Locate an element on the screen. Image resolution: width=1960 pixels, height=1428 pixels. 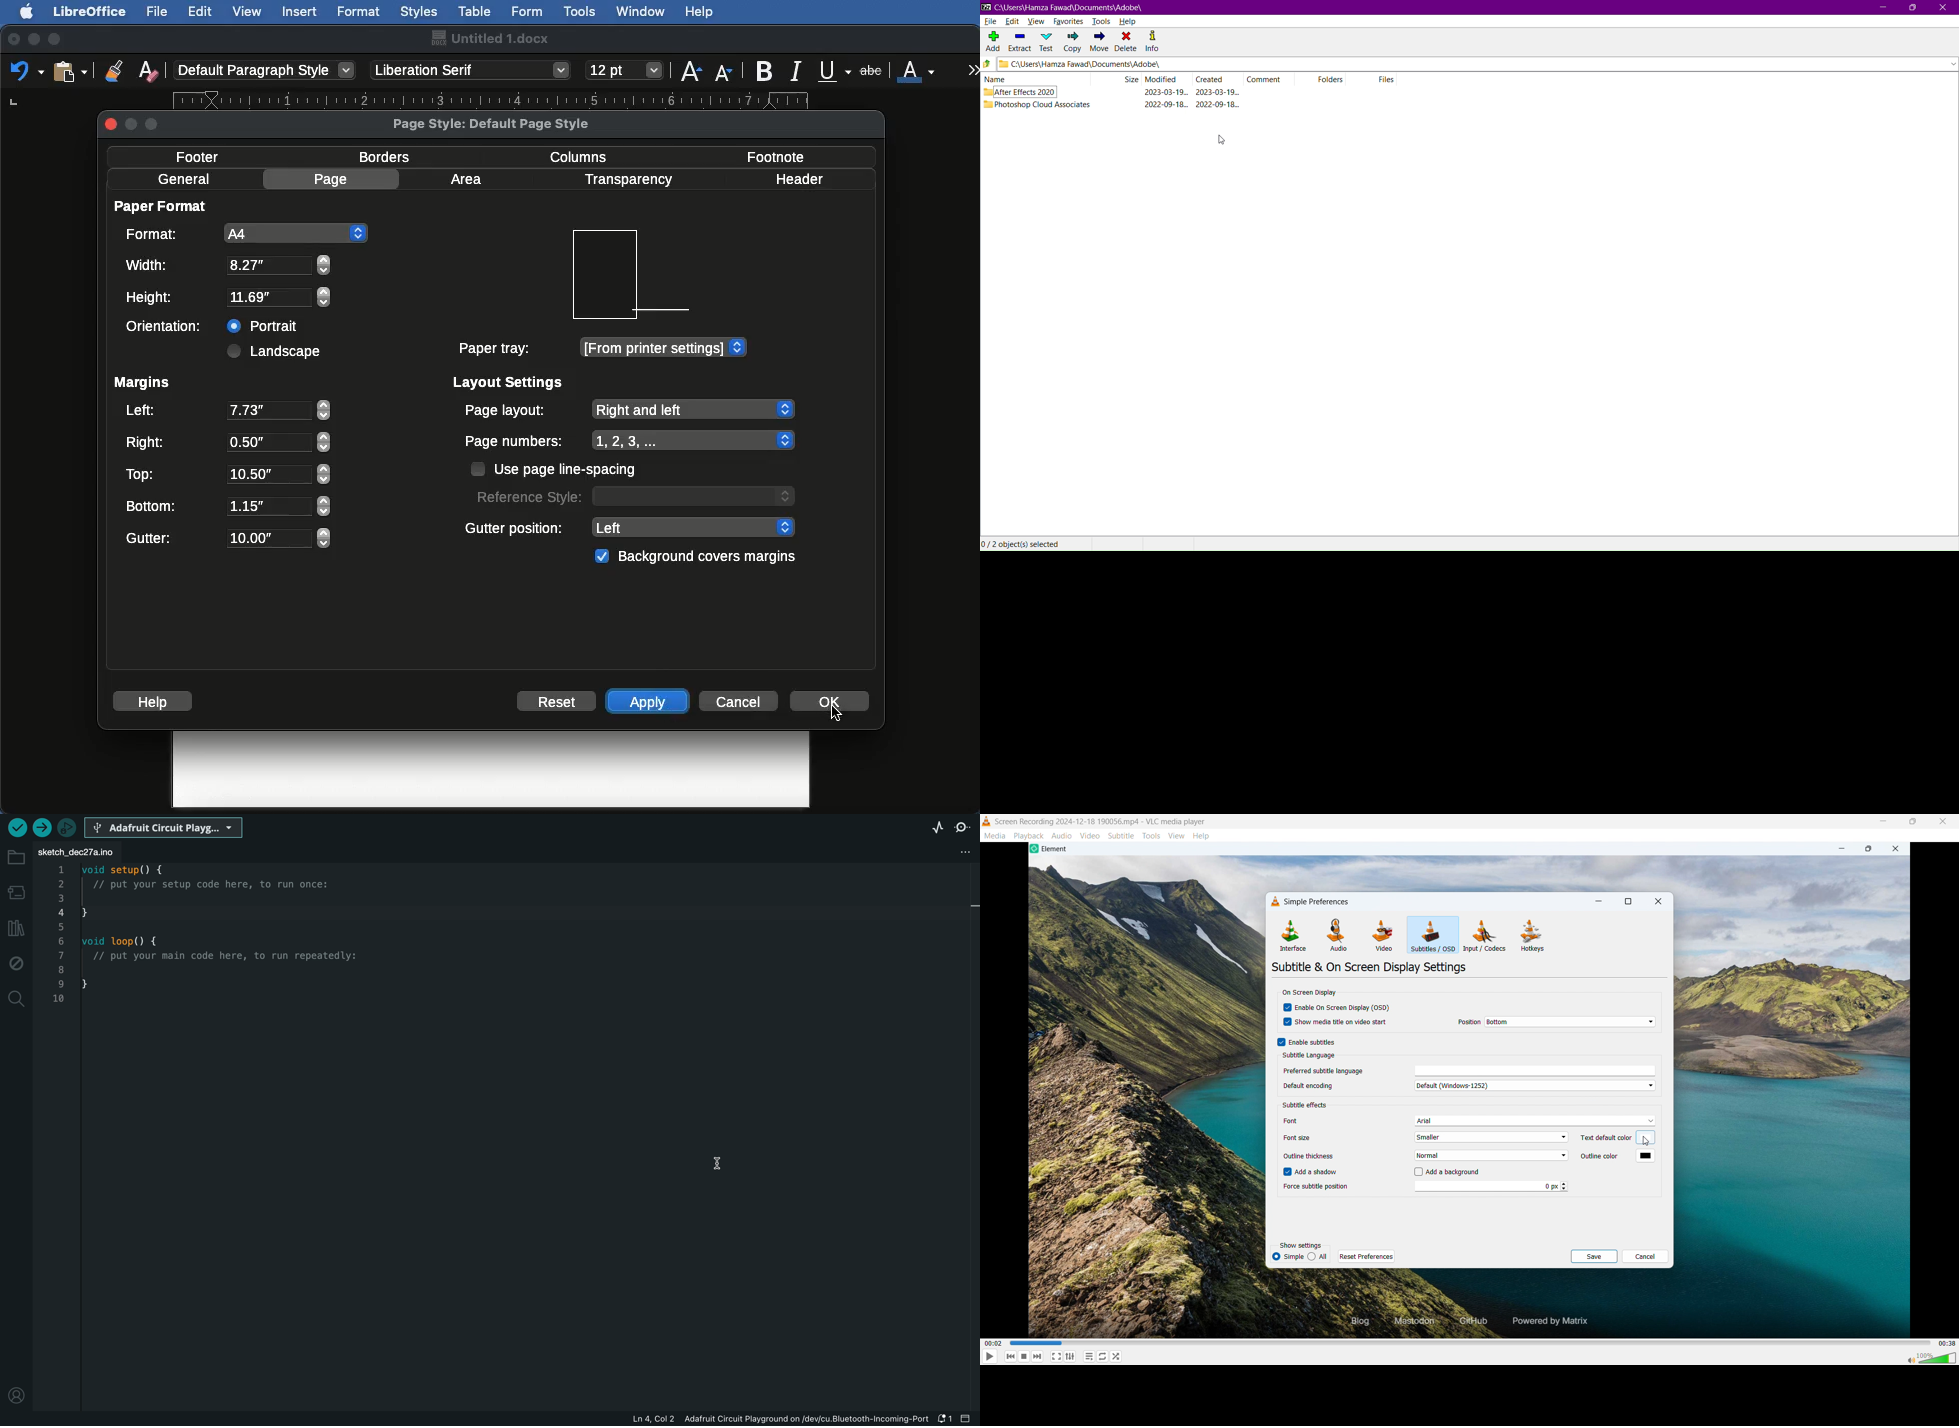
Left is located at coordinates (226, 412).